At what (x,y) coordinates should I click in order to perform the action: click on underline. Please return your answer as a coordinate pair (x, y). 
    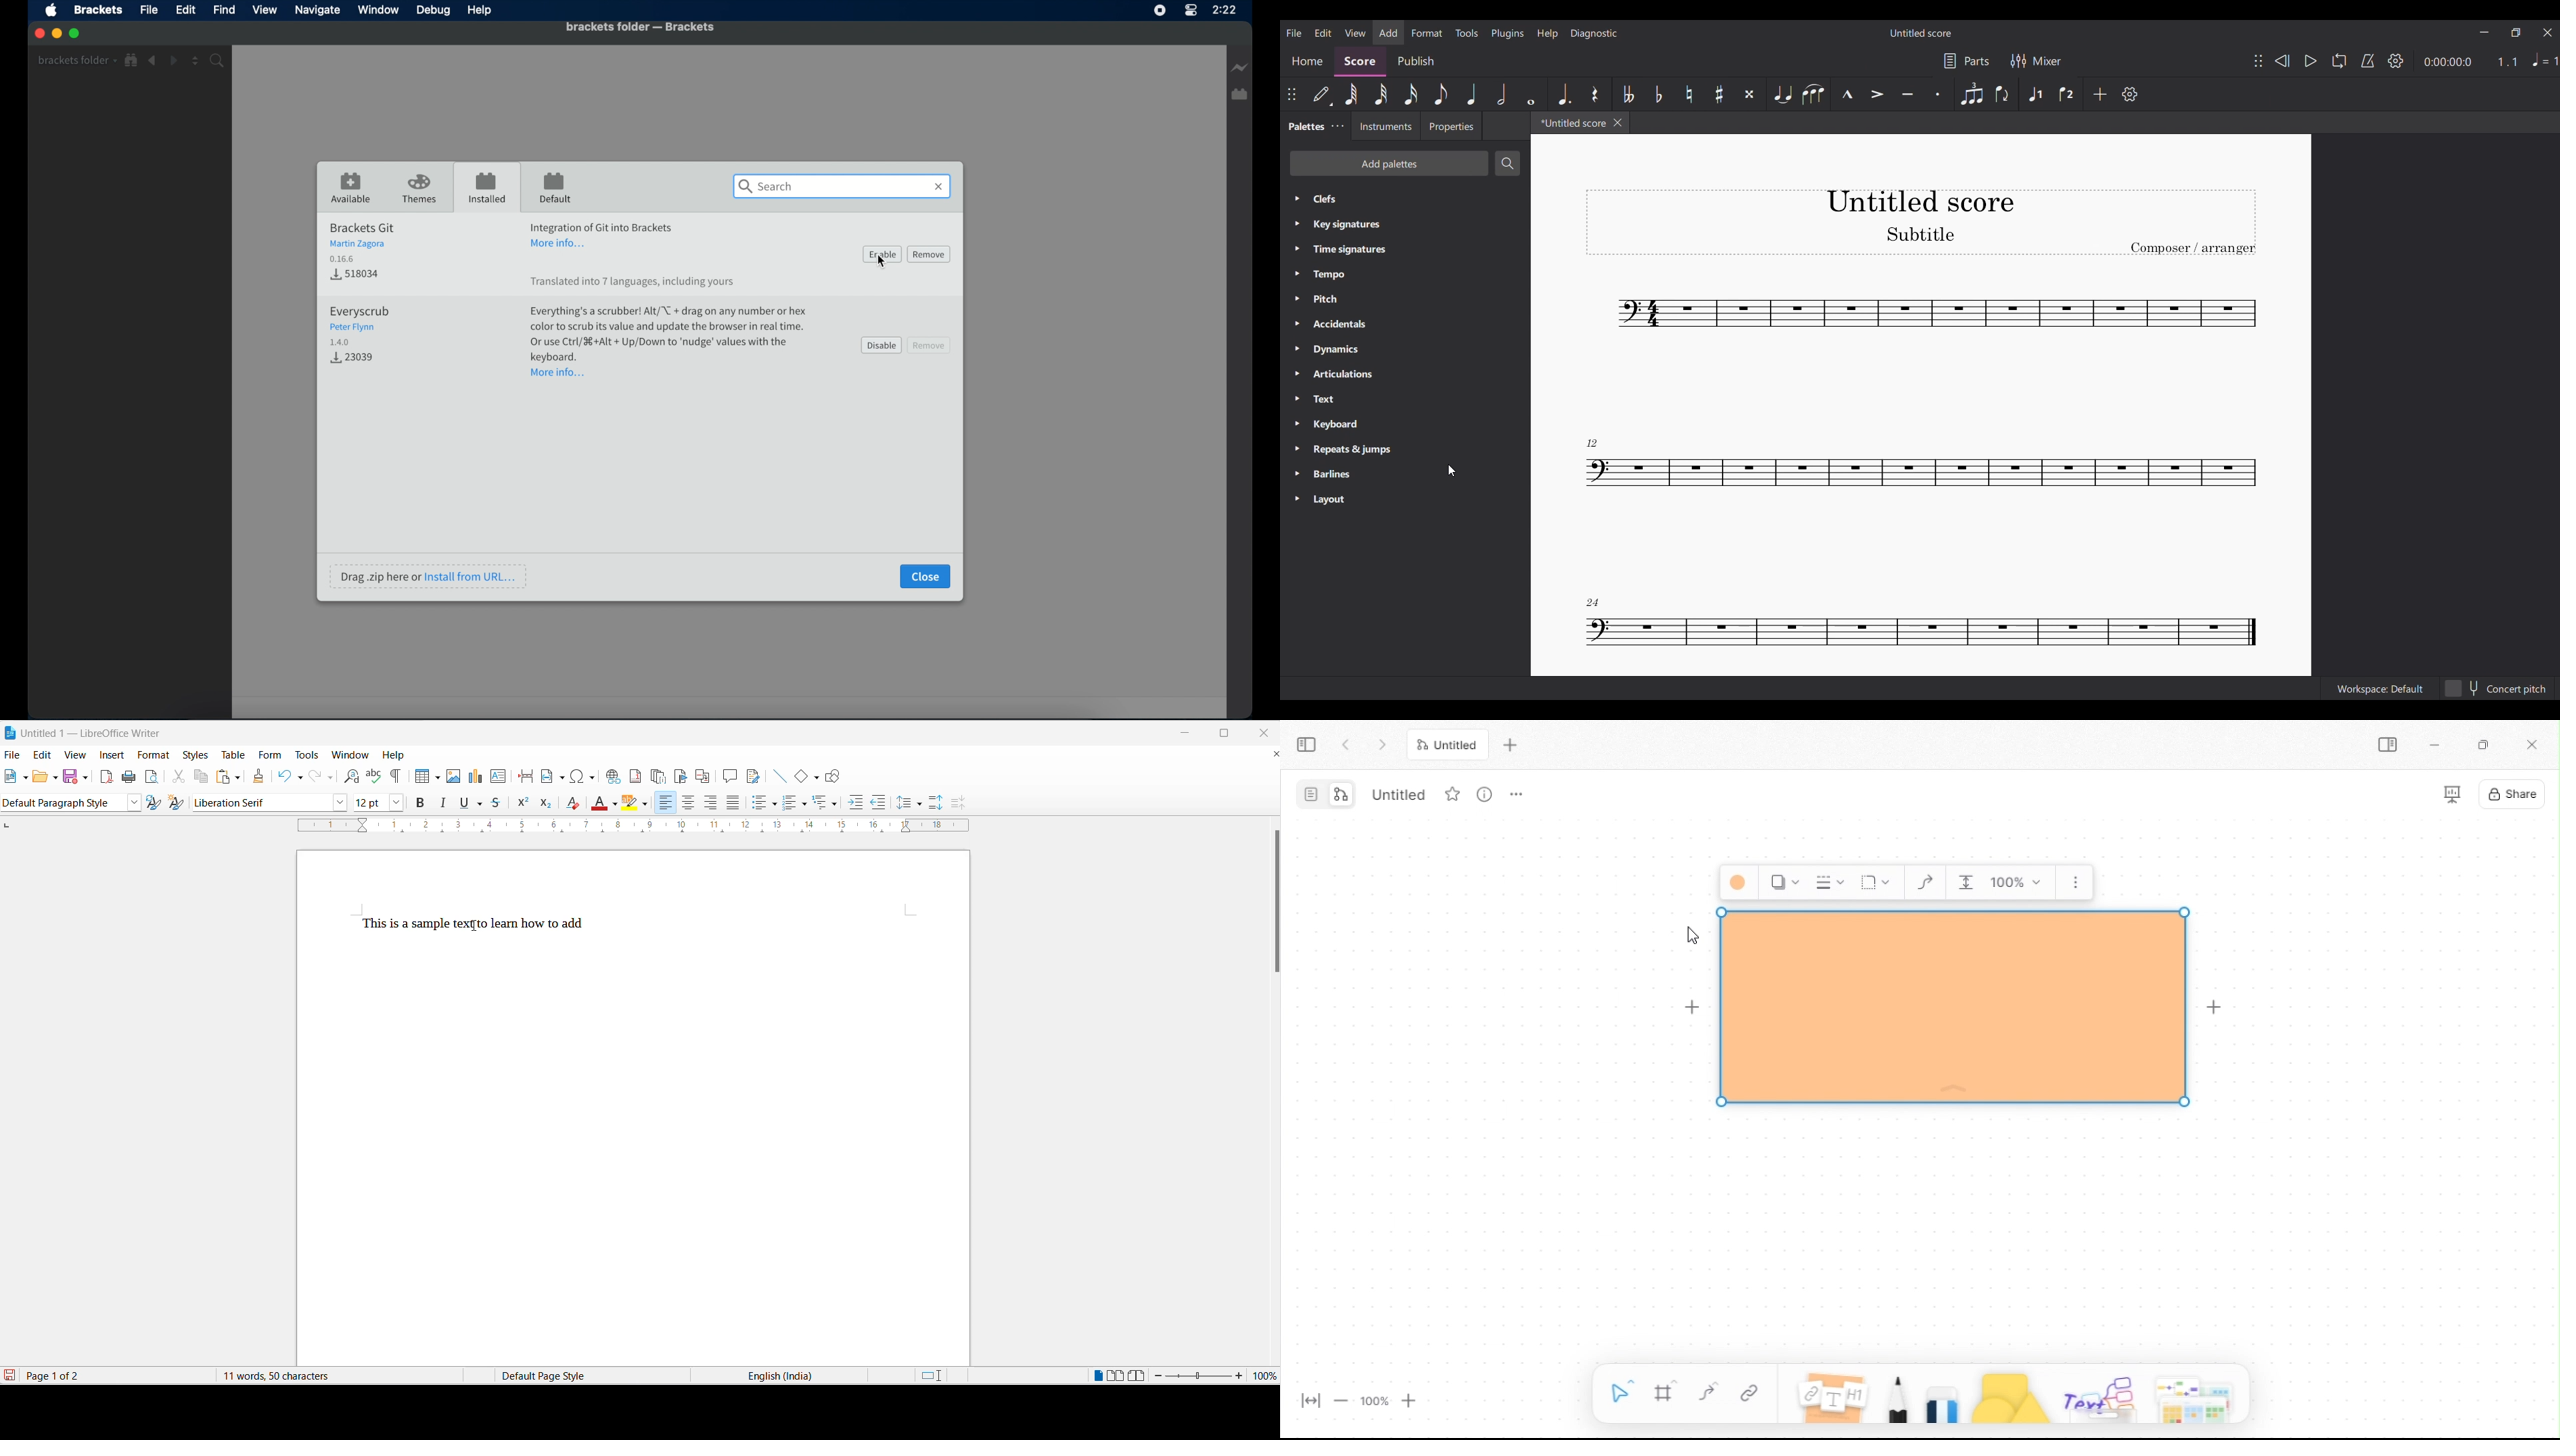
    Looking at the image, I should click on (465, 804).